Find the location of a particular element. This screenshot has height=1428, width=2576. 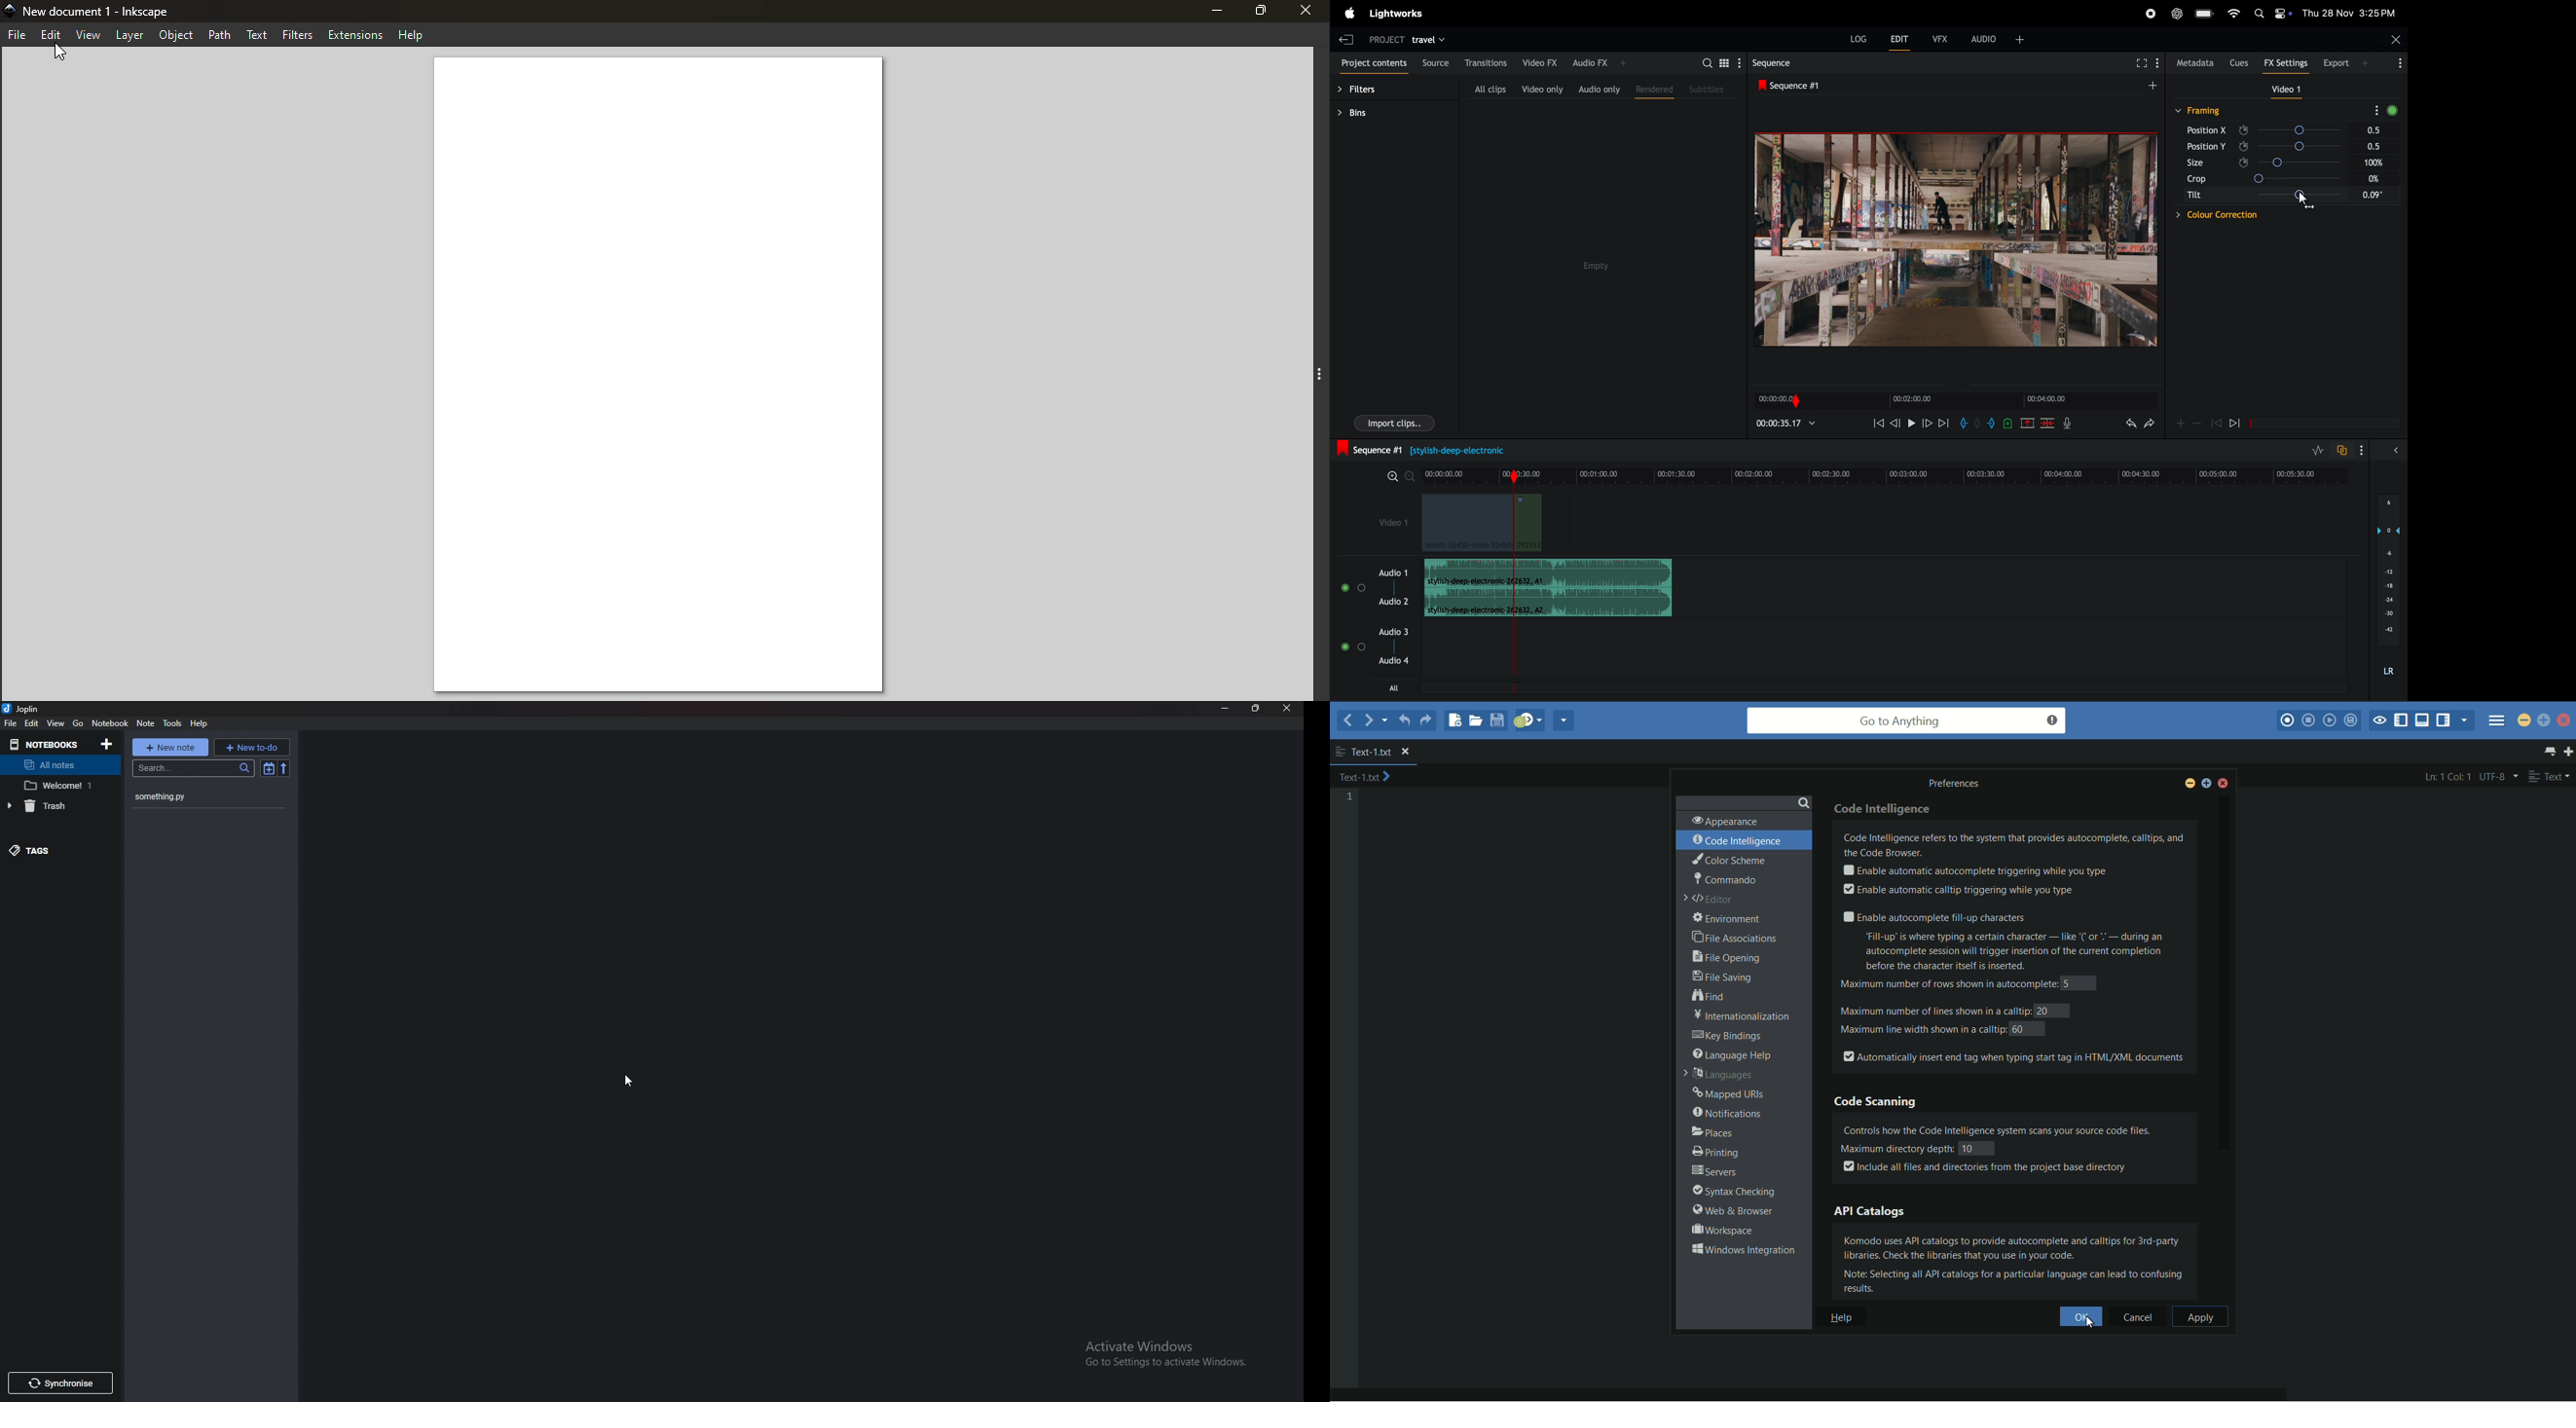

battery is located at coordinates (2203, 13).